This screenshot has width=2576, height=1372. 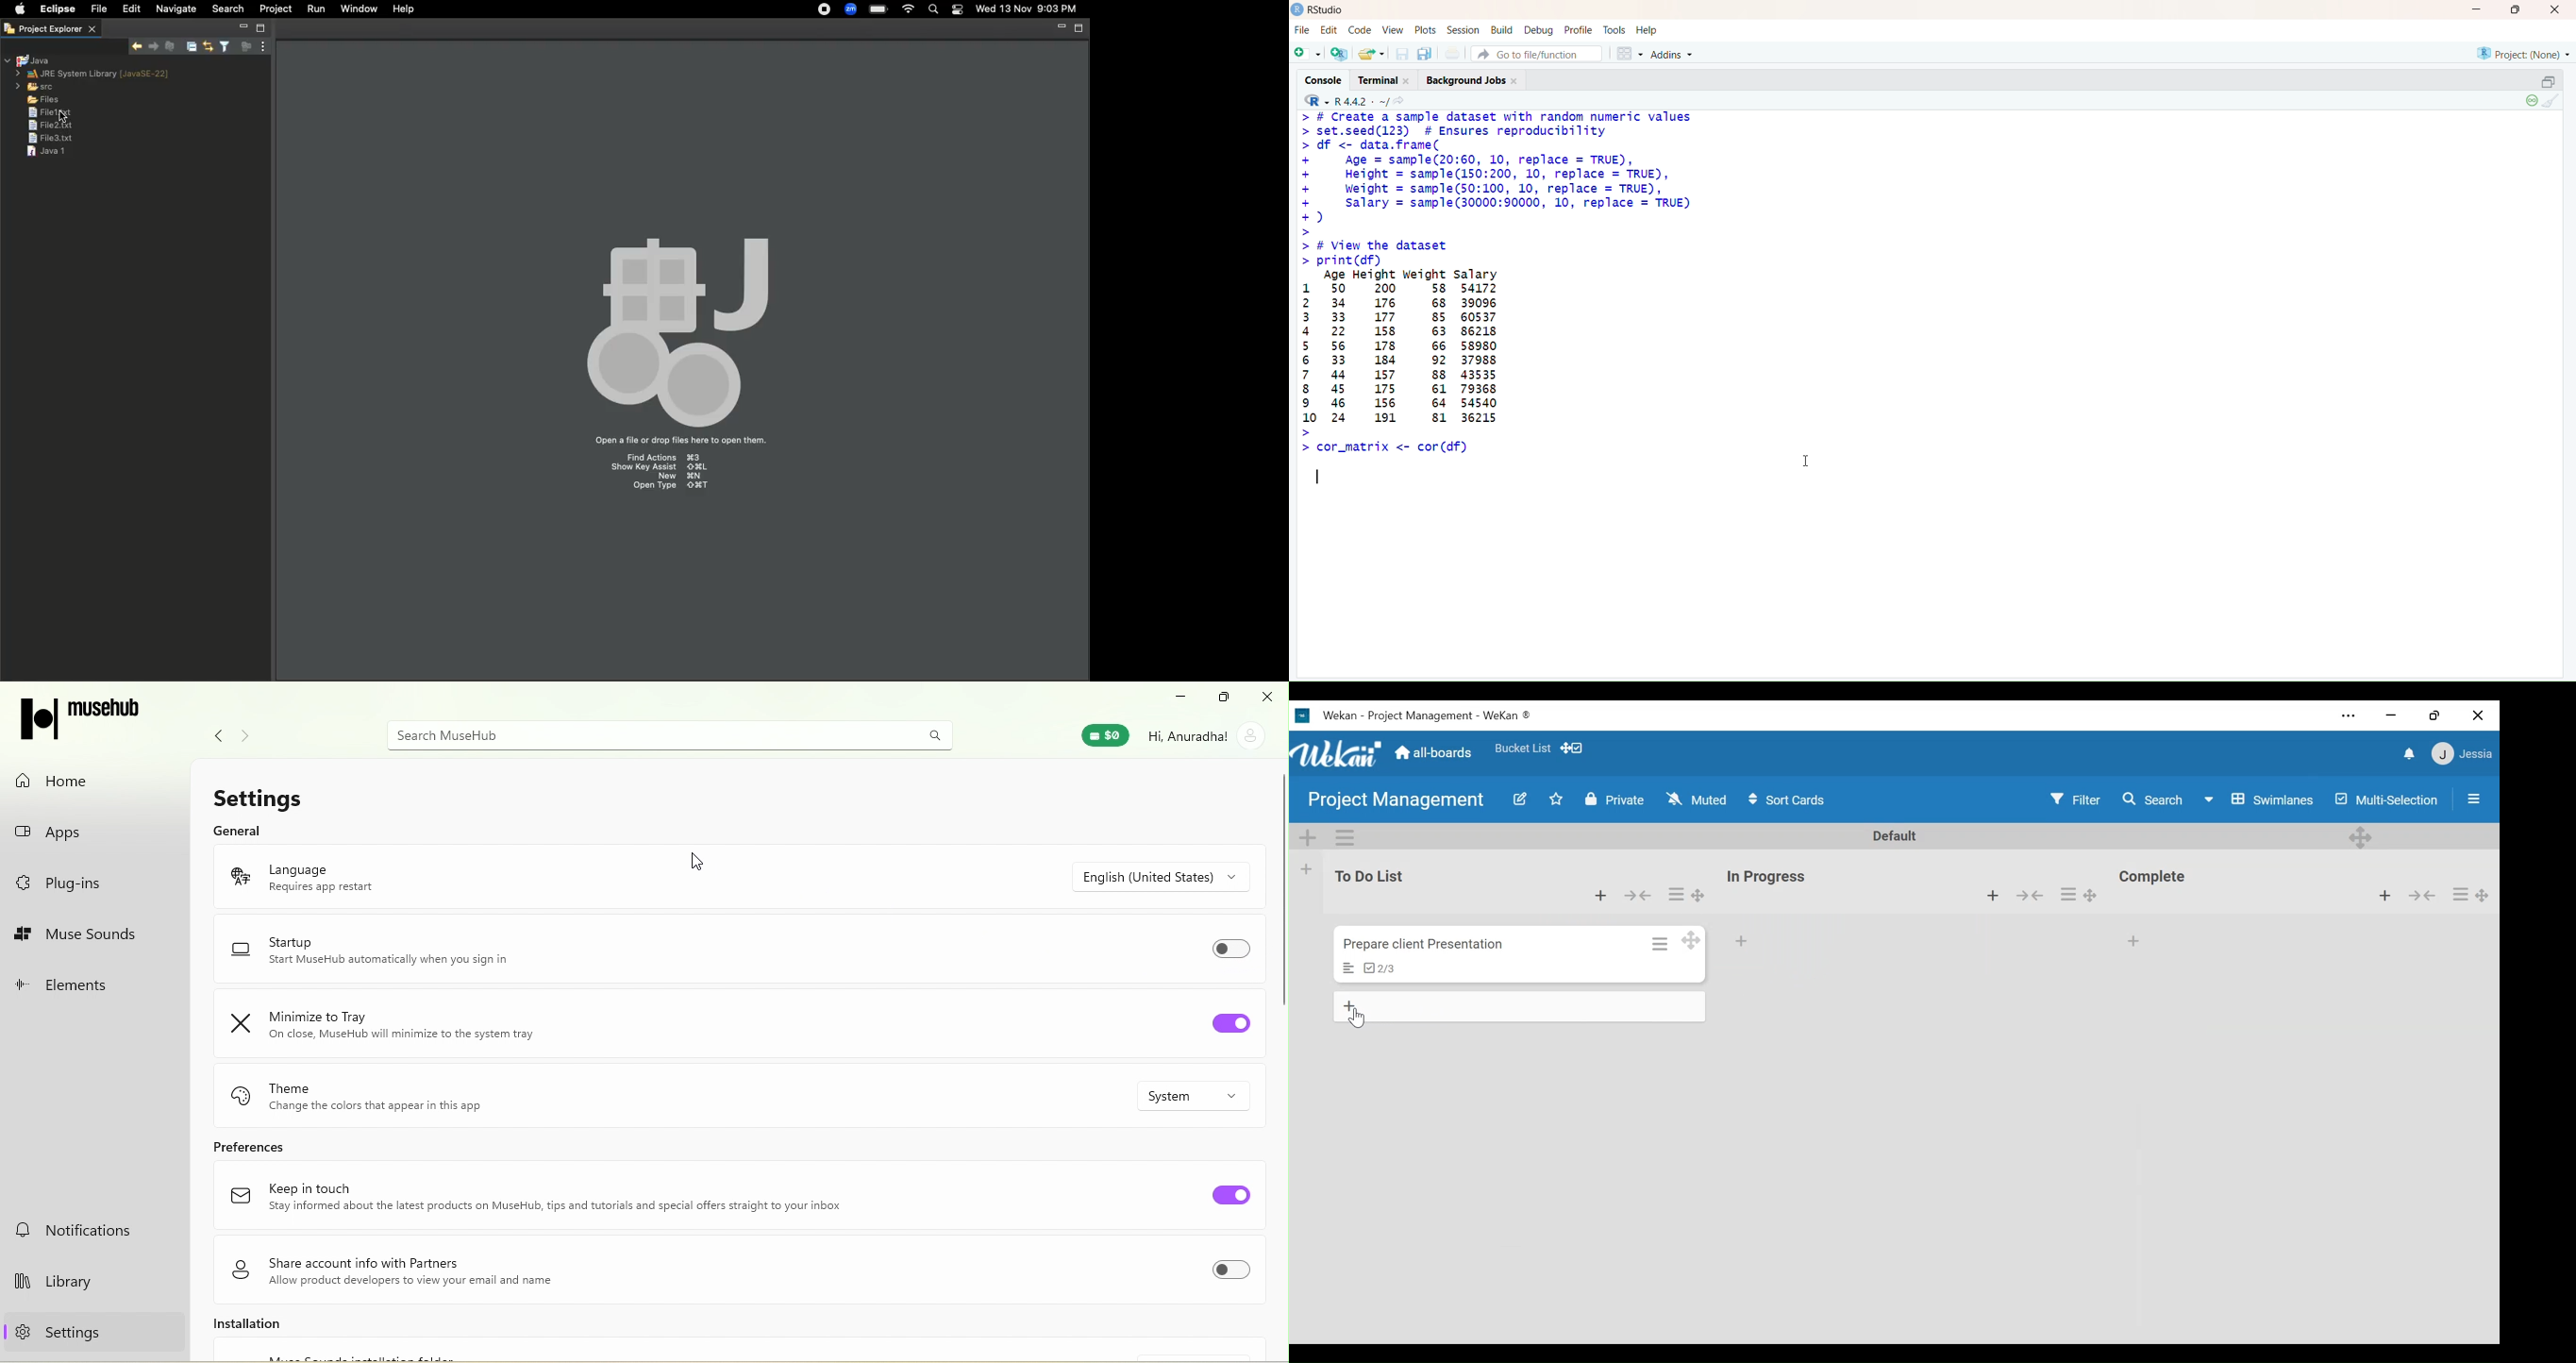 What do you see at coordinates (2384, 799) in the screenshot?
I see `Multi-selection` at bounding box center [2384, 799].